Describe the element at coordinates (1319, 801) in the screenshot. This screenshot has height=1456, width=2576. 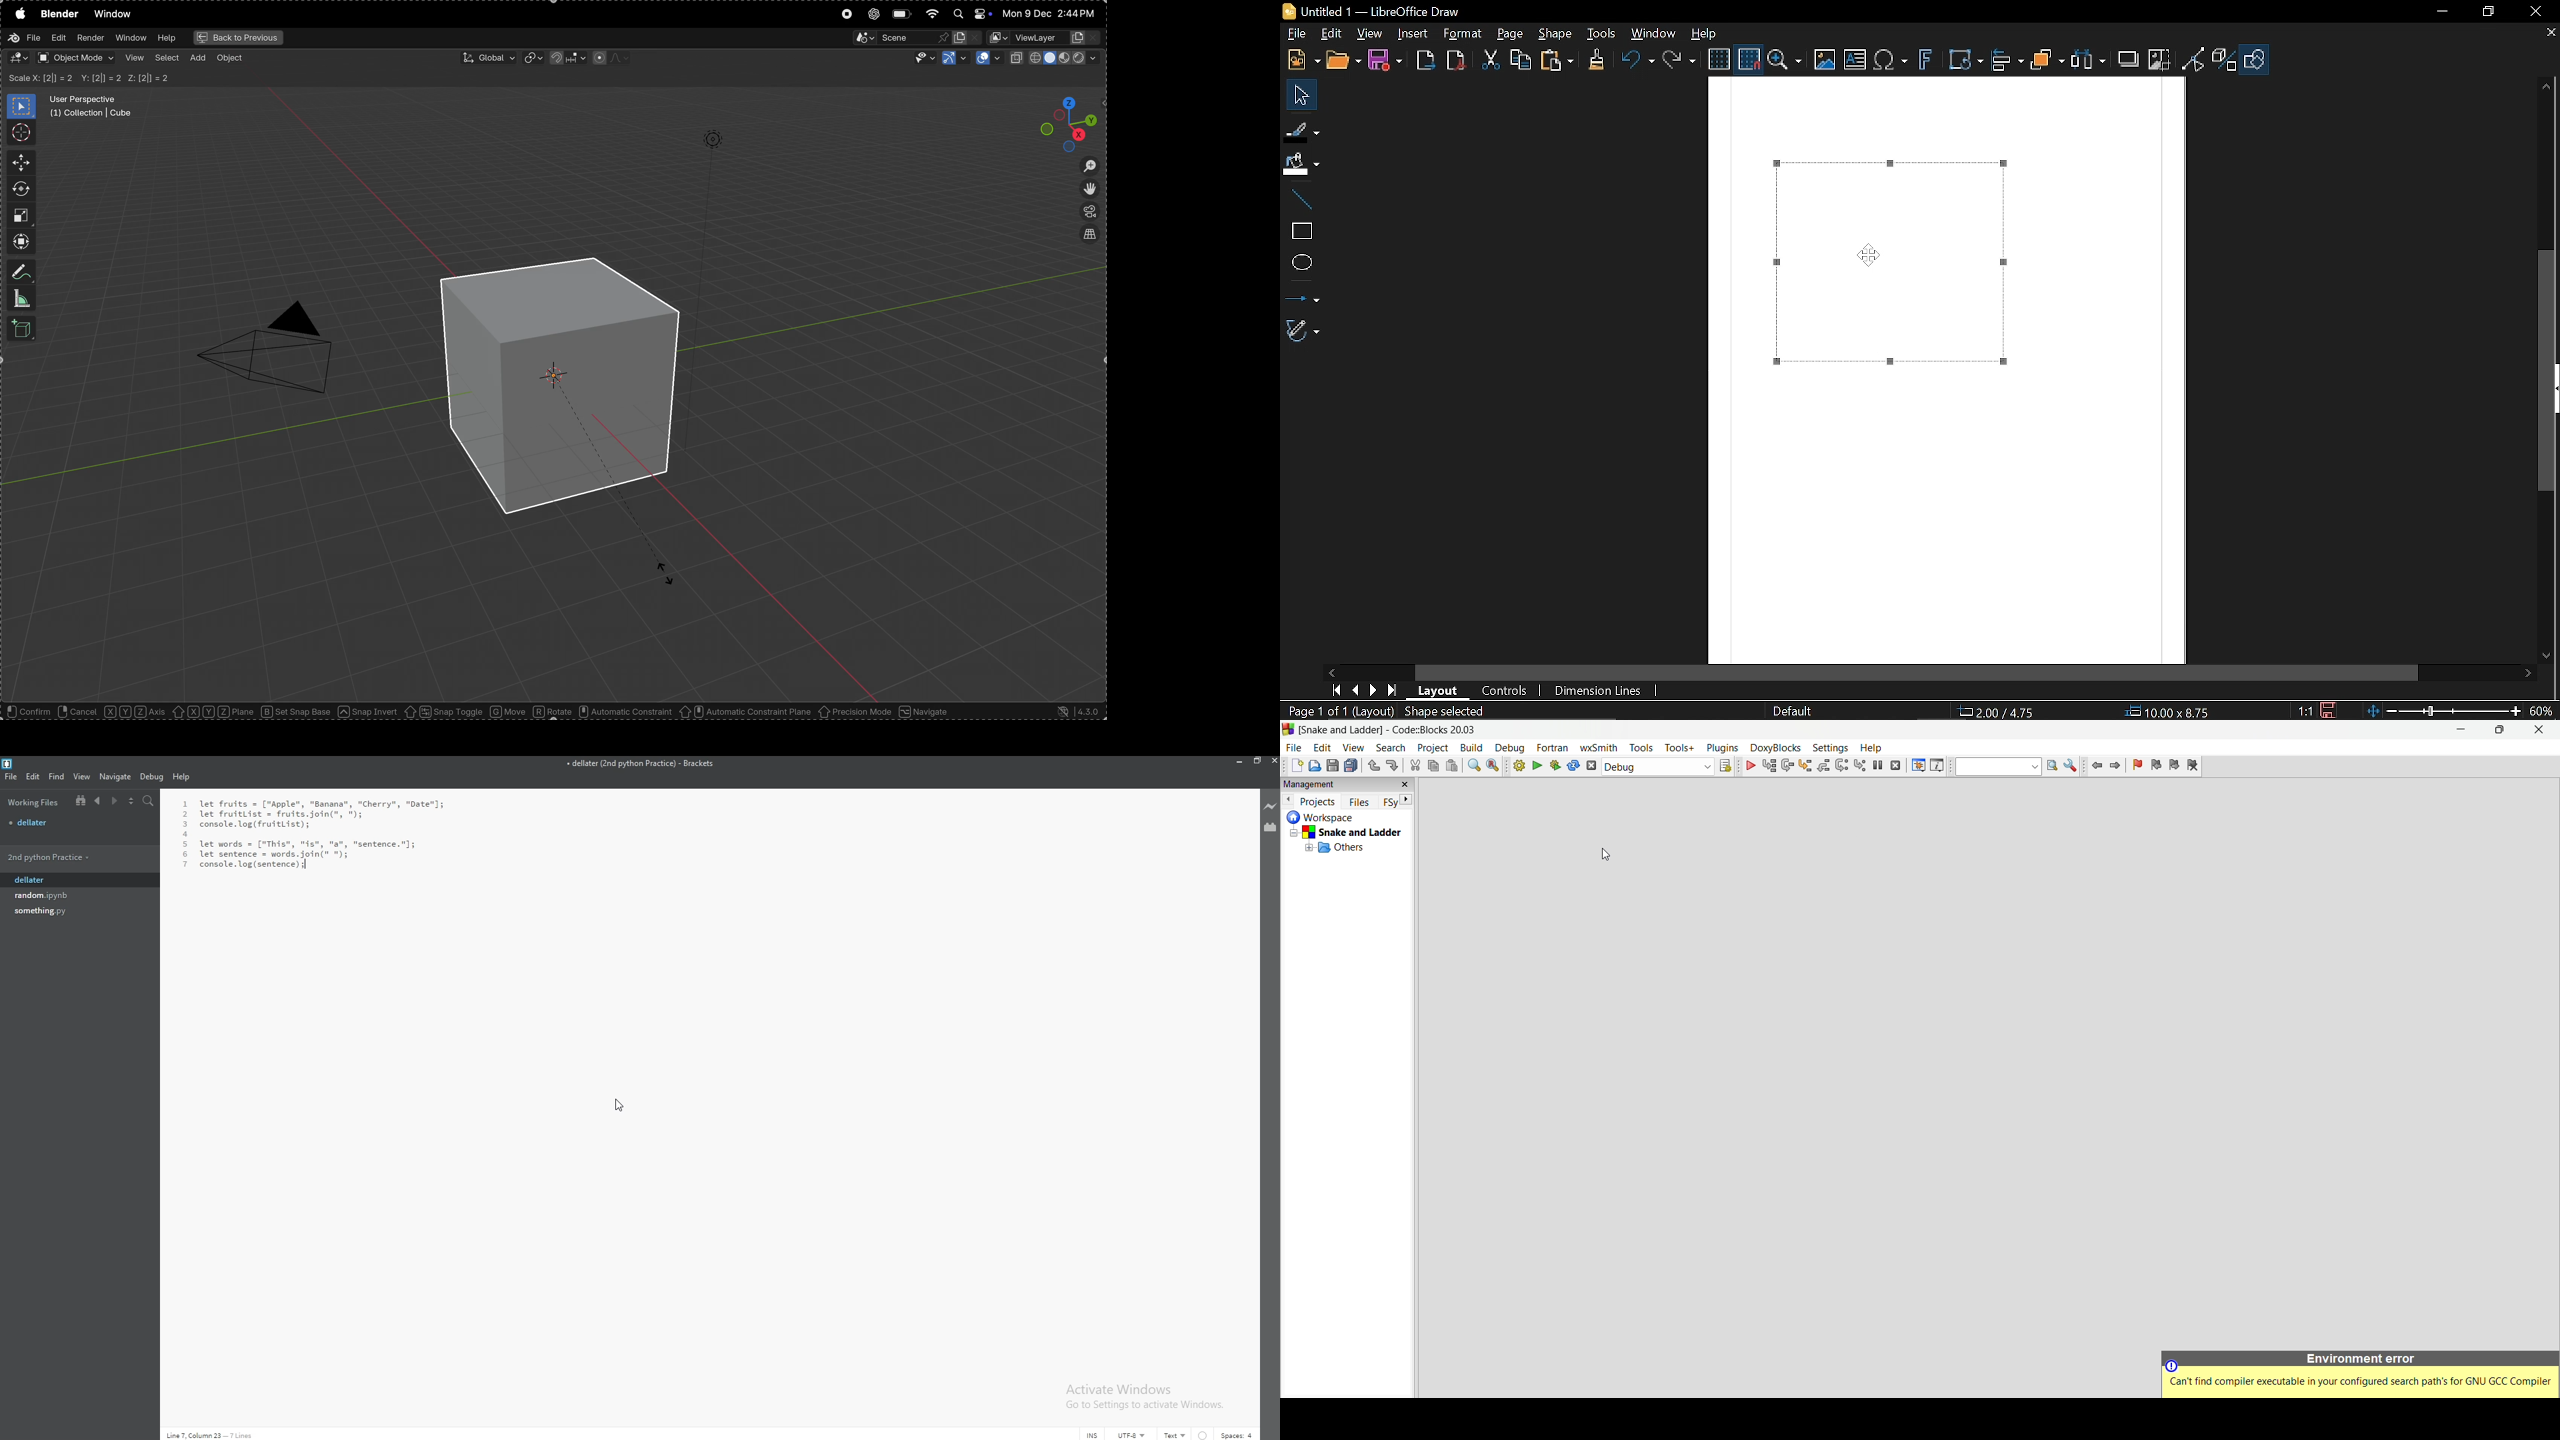
I see `projects` at that location.